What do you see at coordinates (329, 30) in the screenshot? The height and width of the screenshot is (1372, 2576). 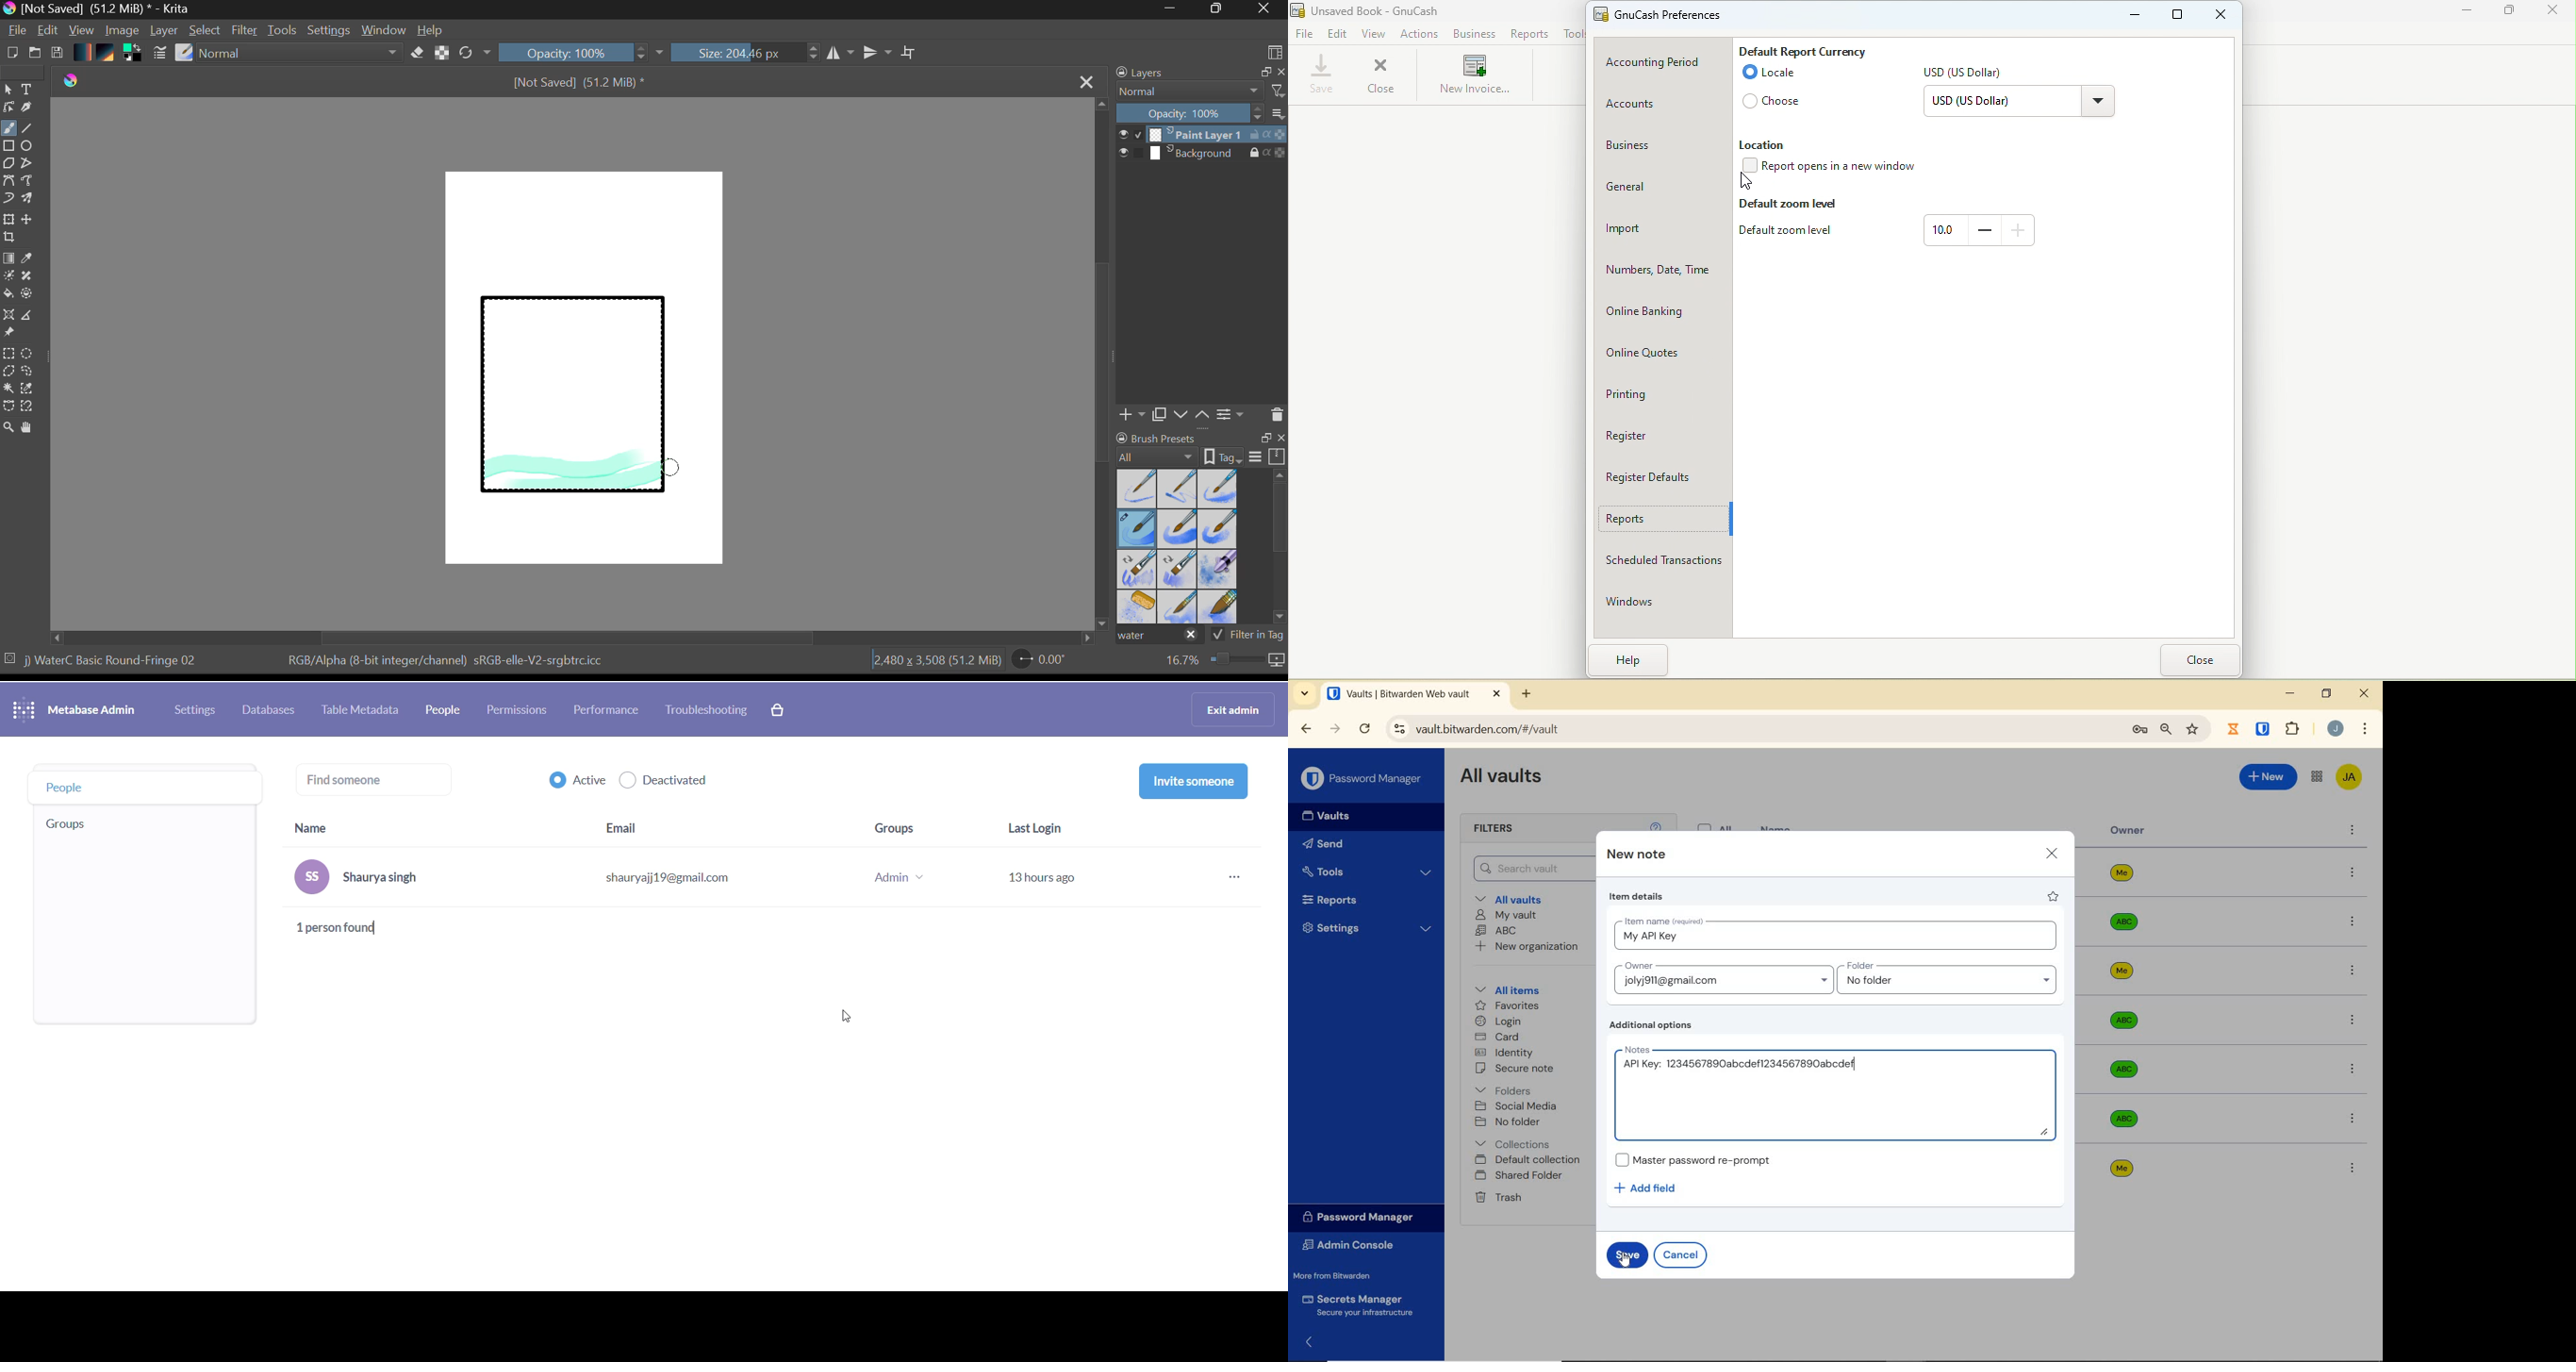 I see `Settings` at bounding box center [329, 30].